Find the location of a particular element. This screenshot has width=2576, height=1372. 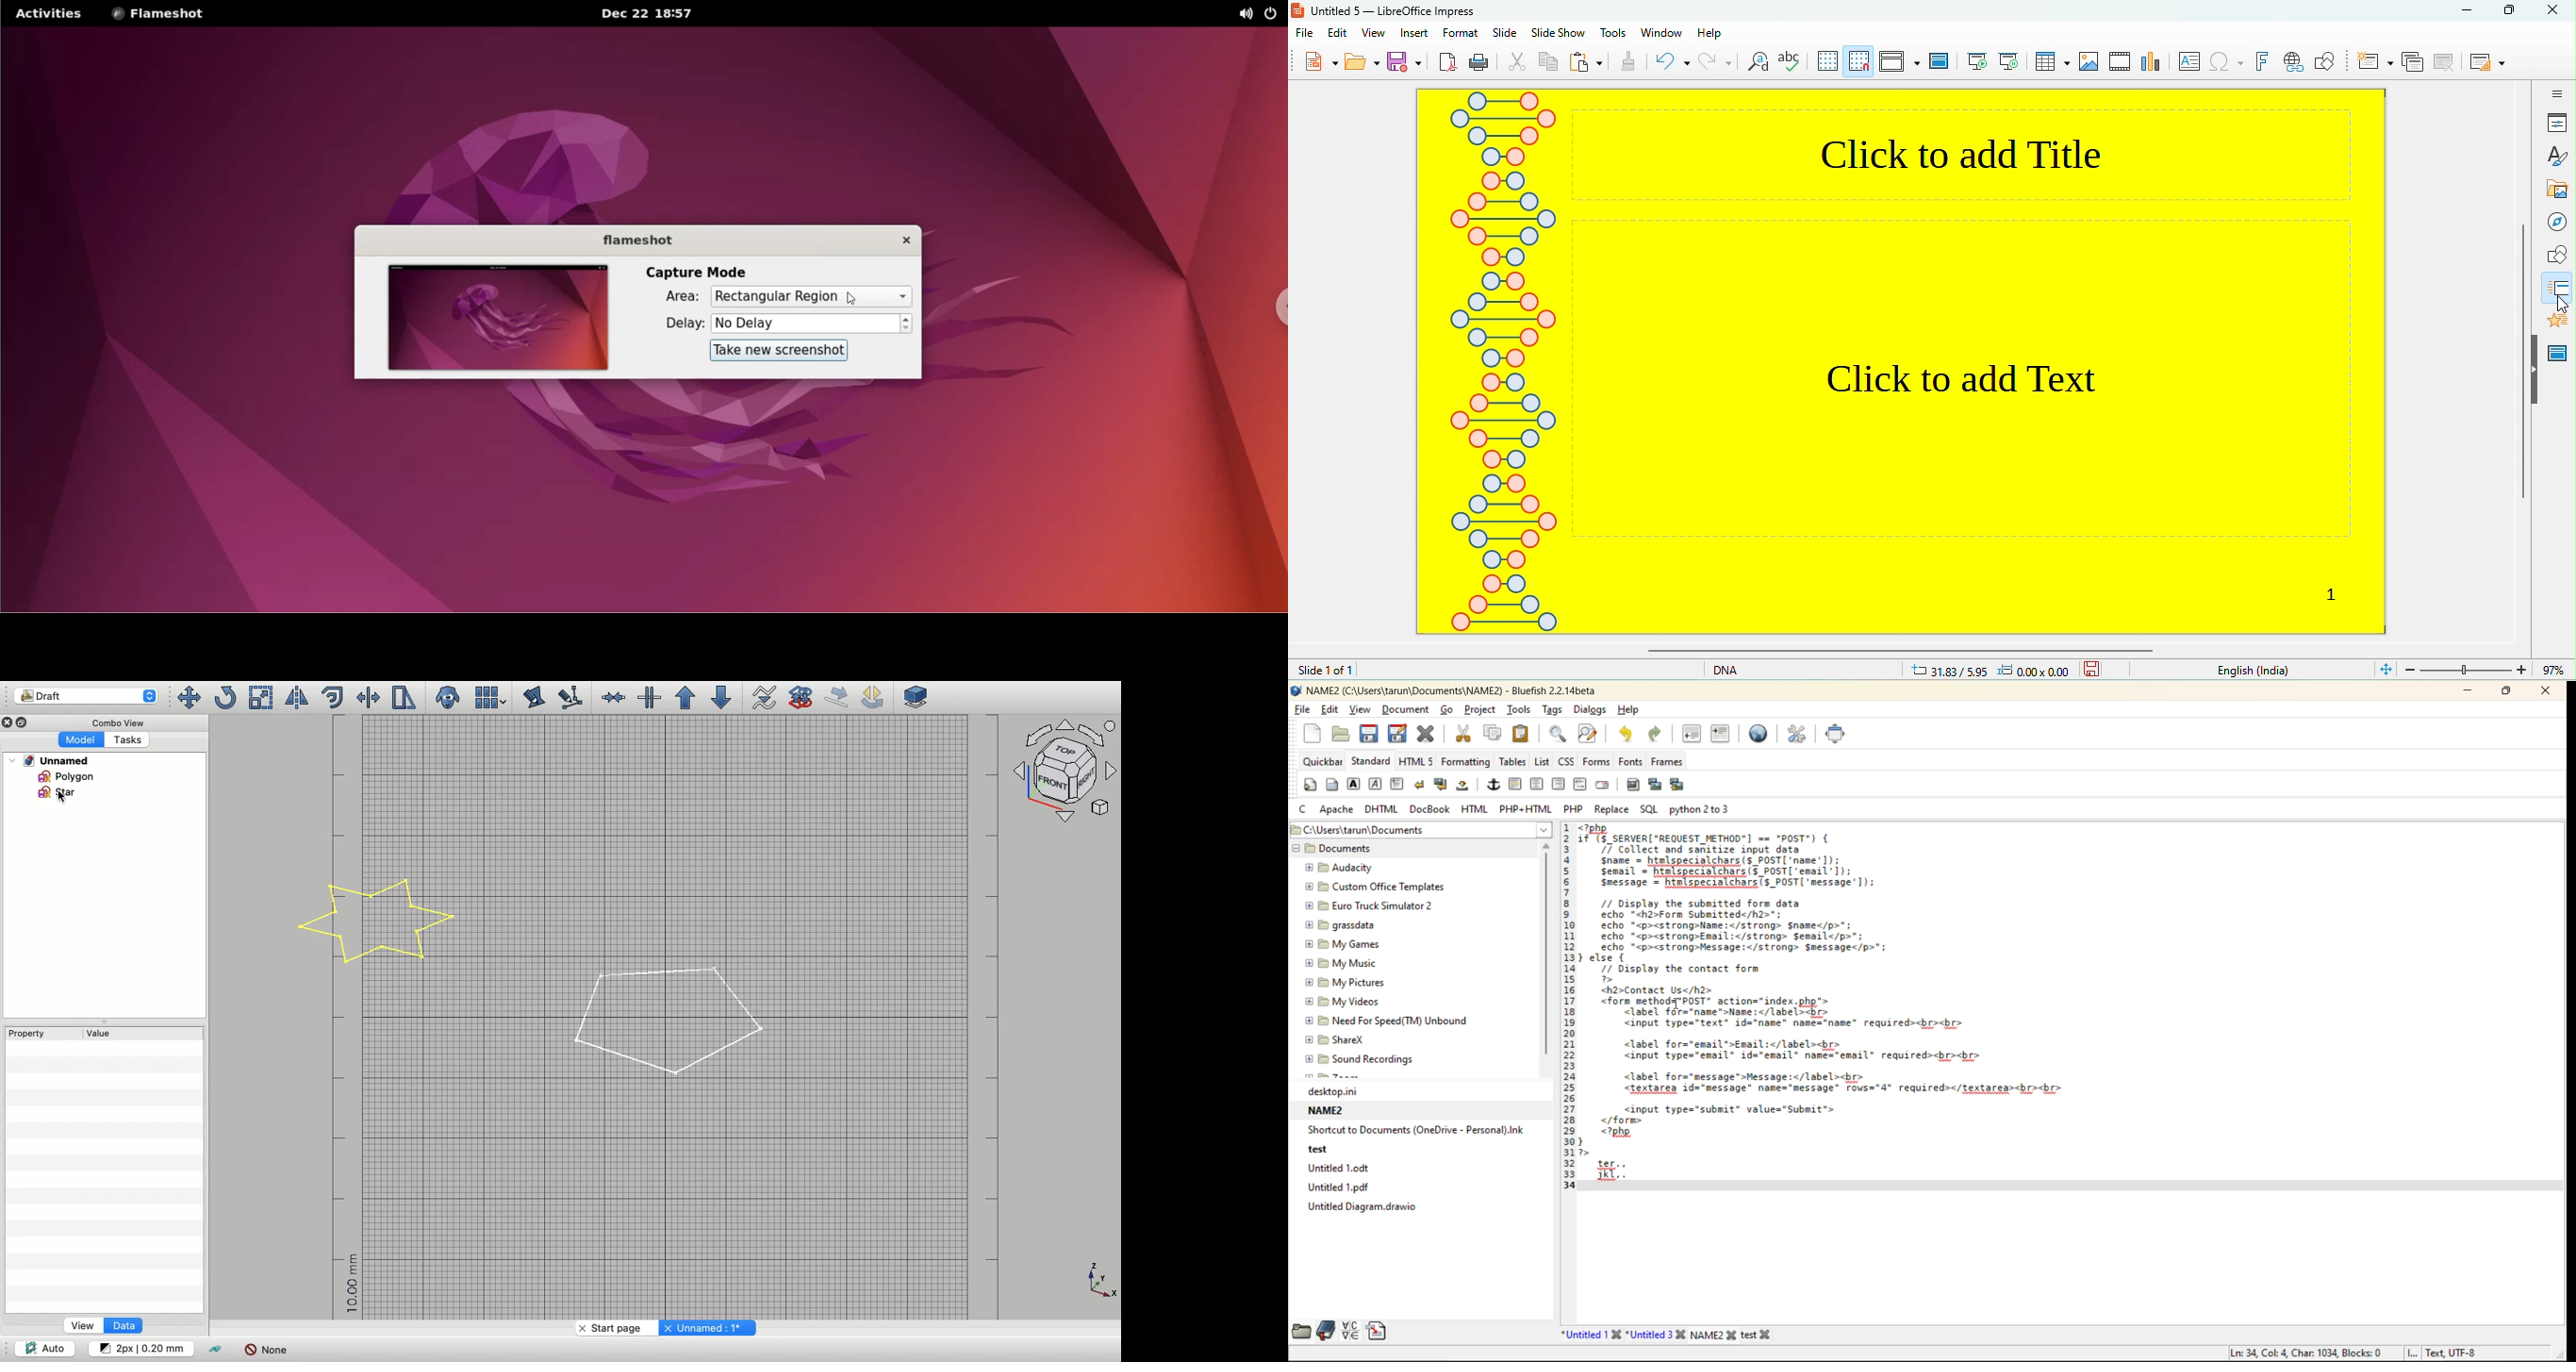

format is located at coordinates (1461, 33).